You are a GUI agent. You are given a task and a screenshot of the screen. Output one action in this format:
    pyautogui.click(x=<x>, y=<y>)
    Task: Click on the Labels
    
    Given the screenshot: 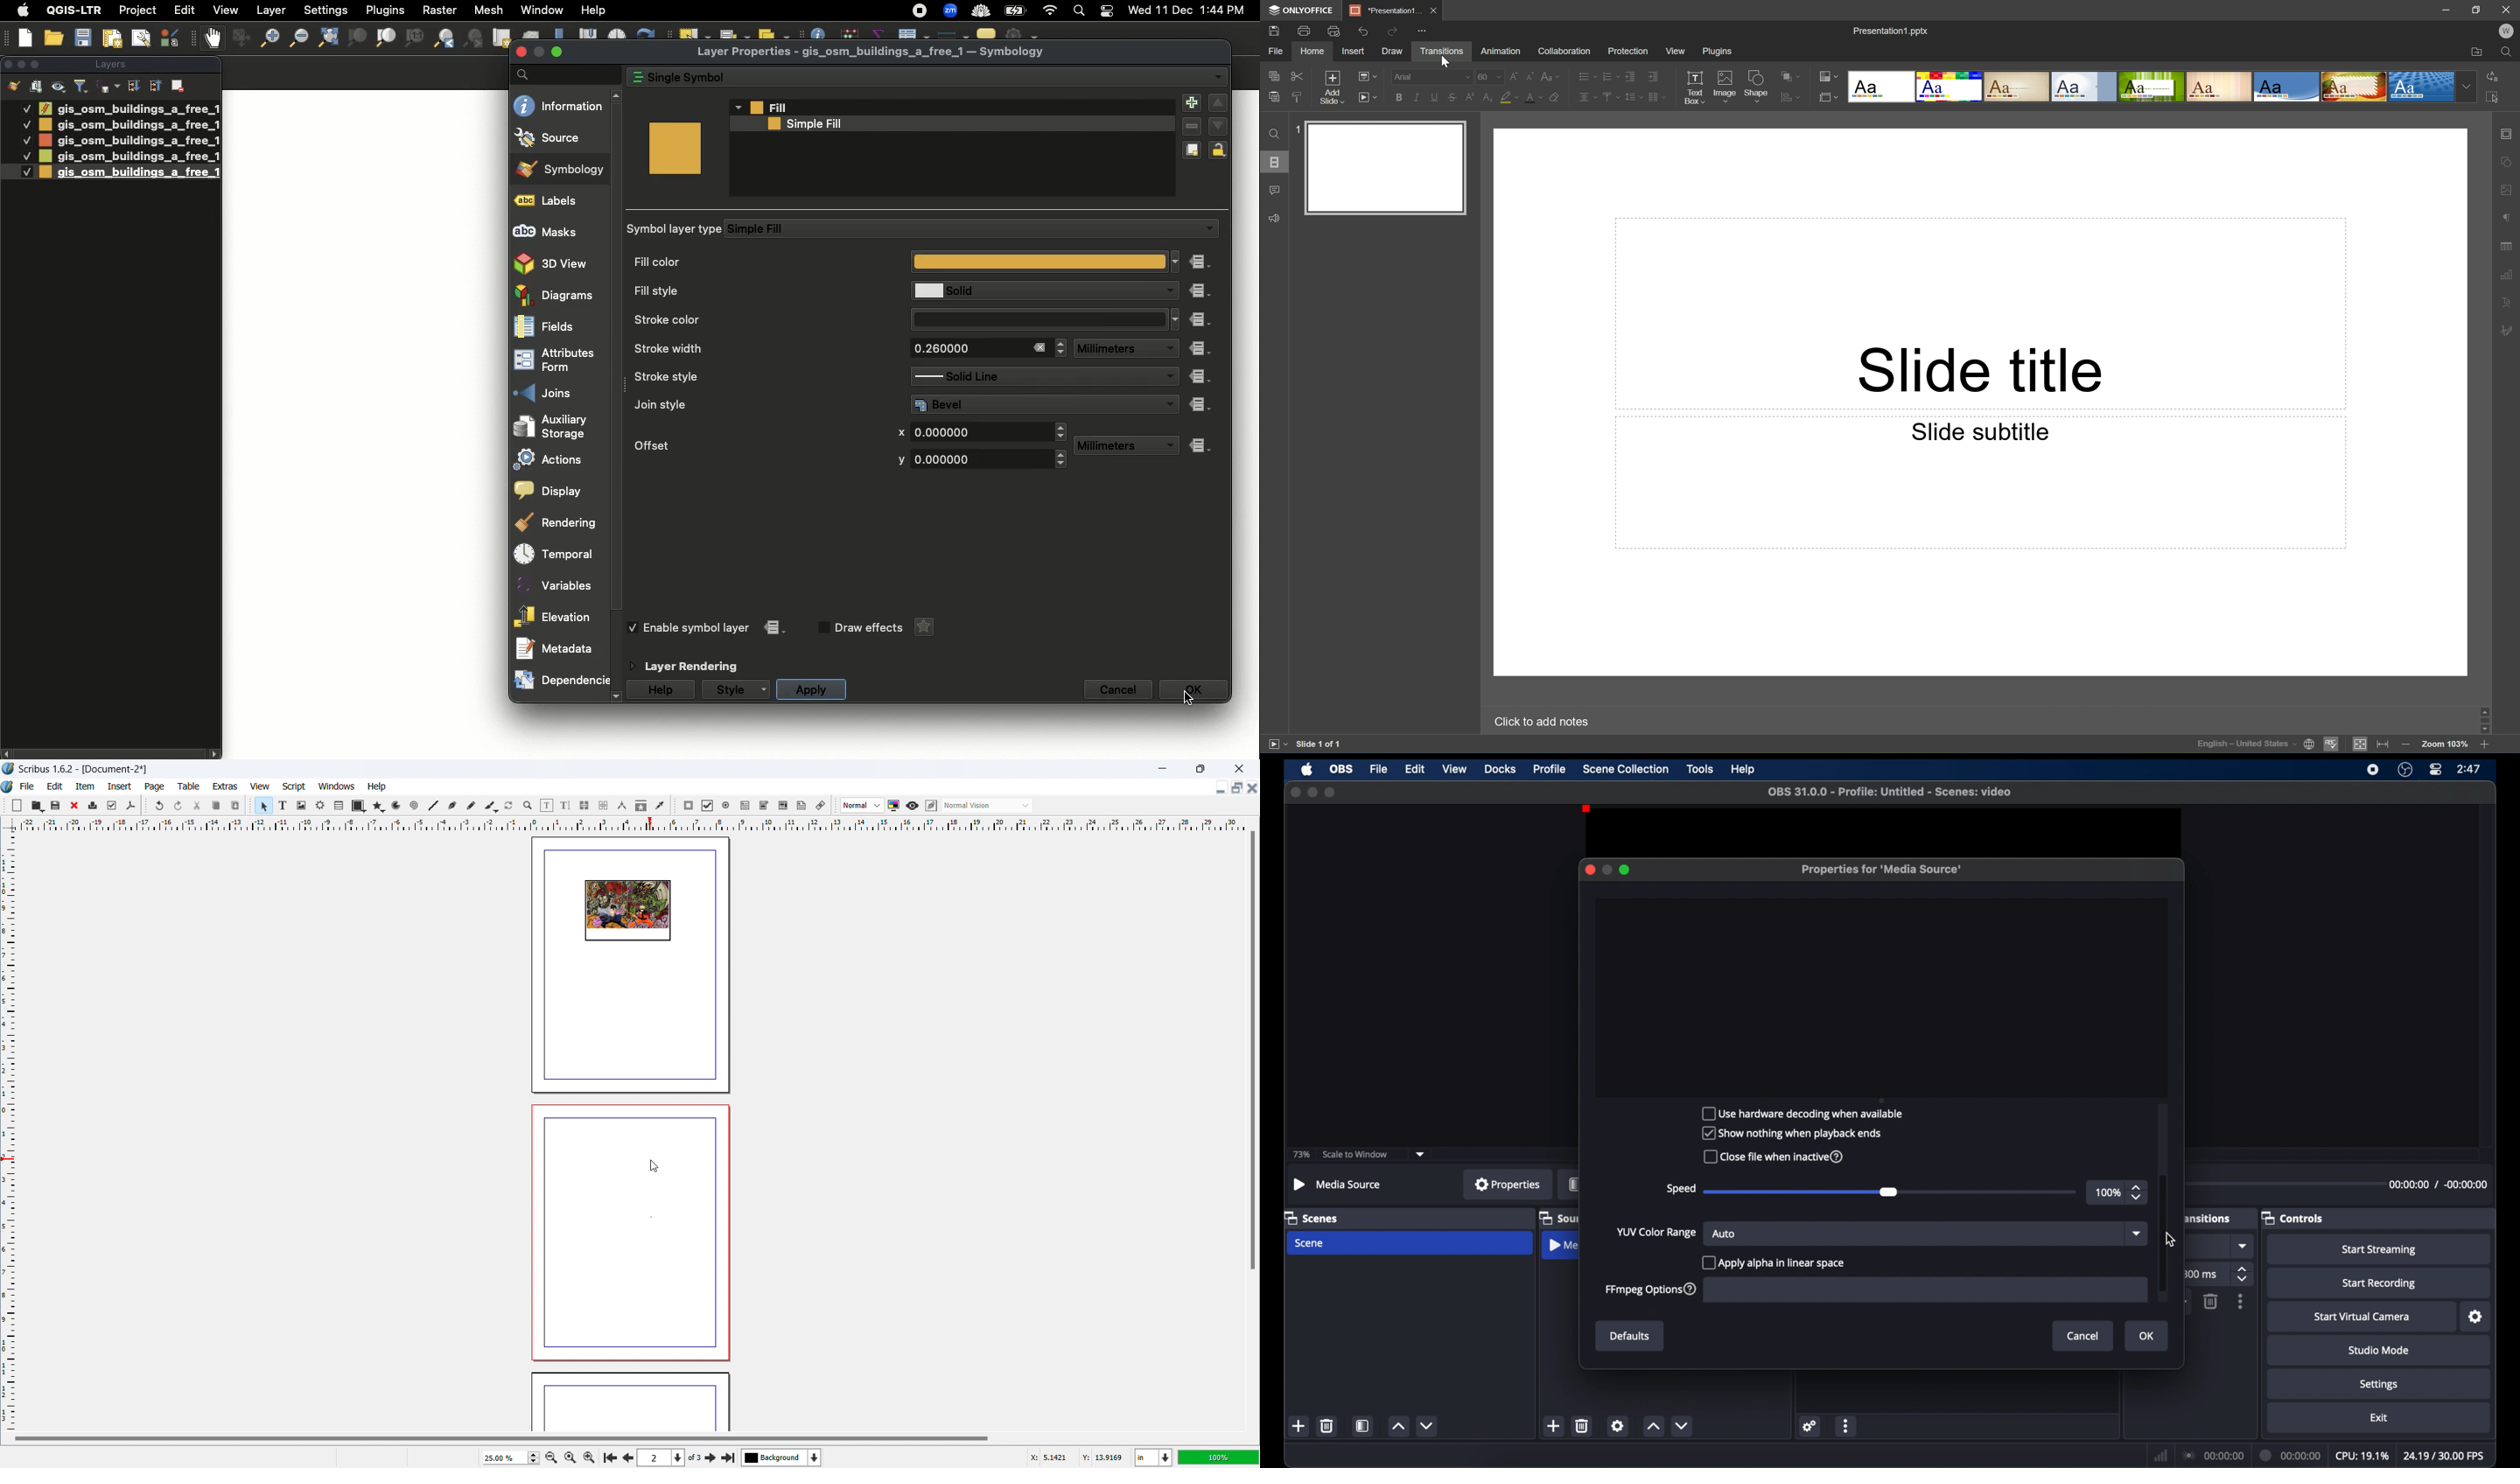 What is the action you would take?
    pyautogui.click(x=562, y=201)
    